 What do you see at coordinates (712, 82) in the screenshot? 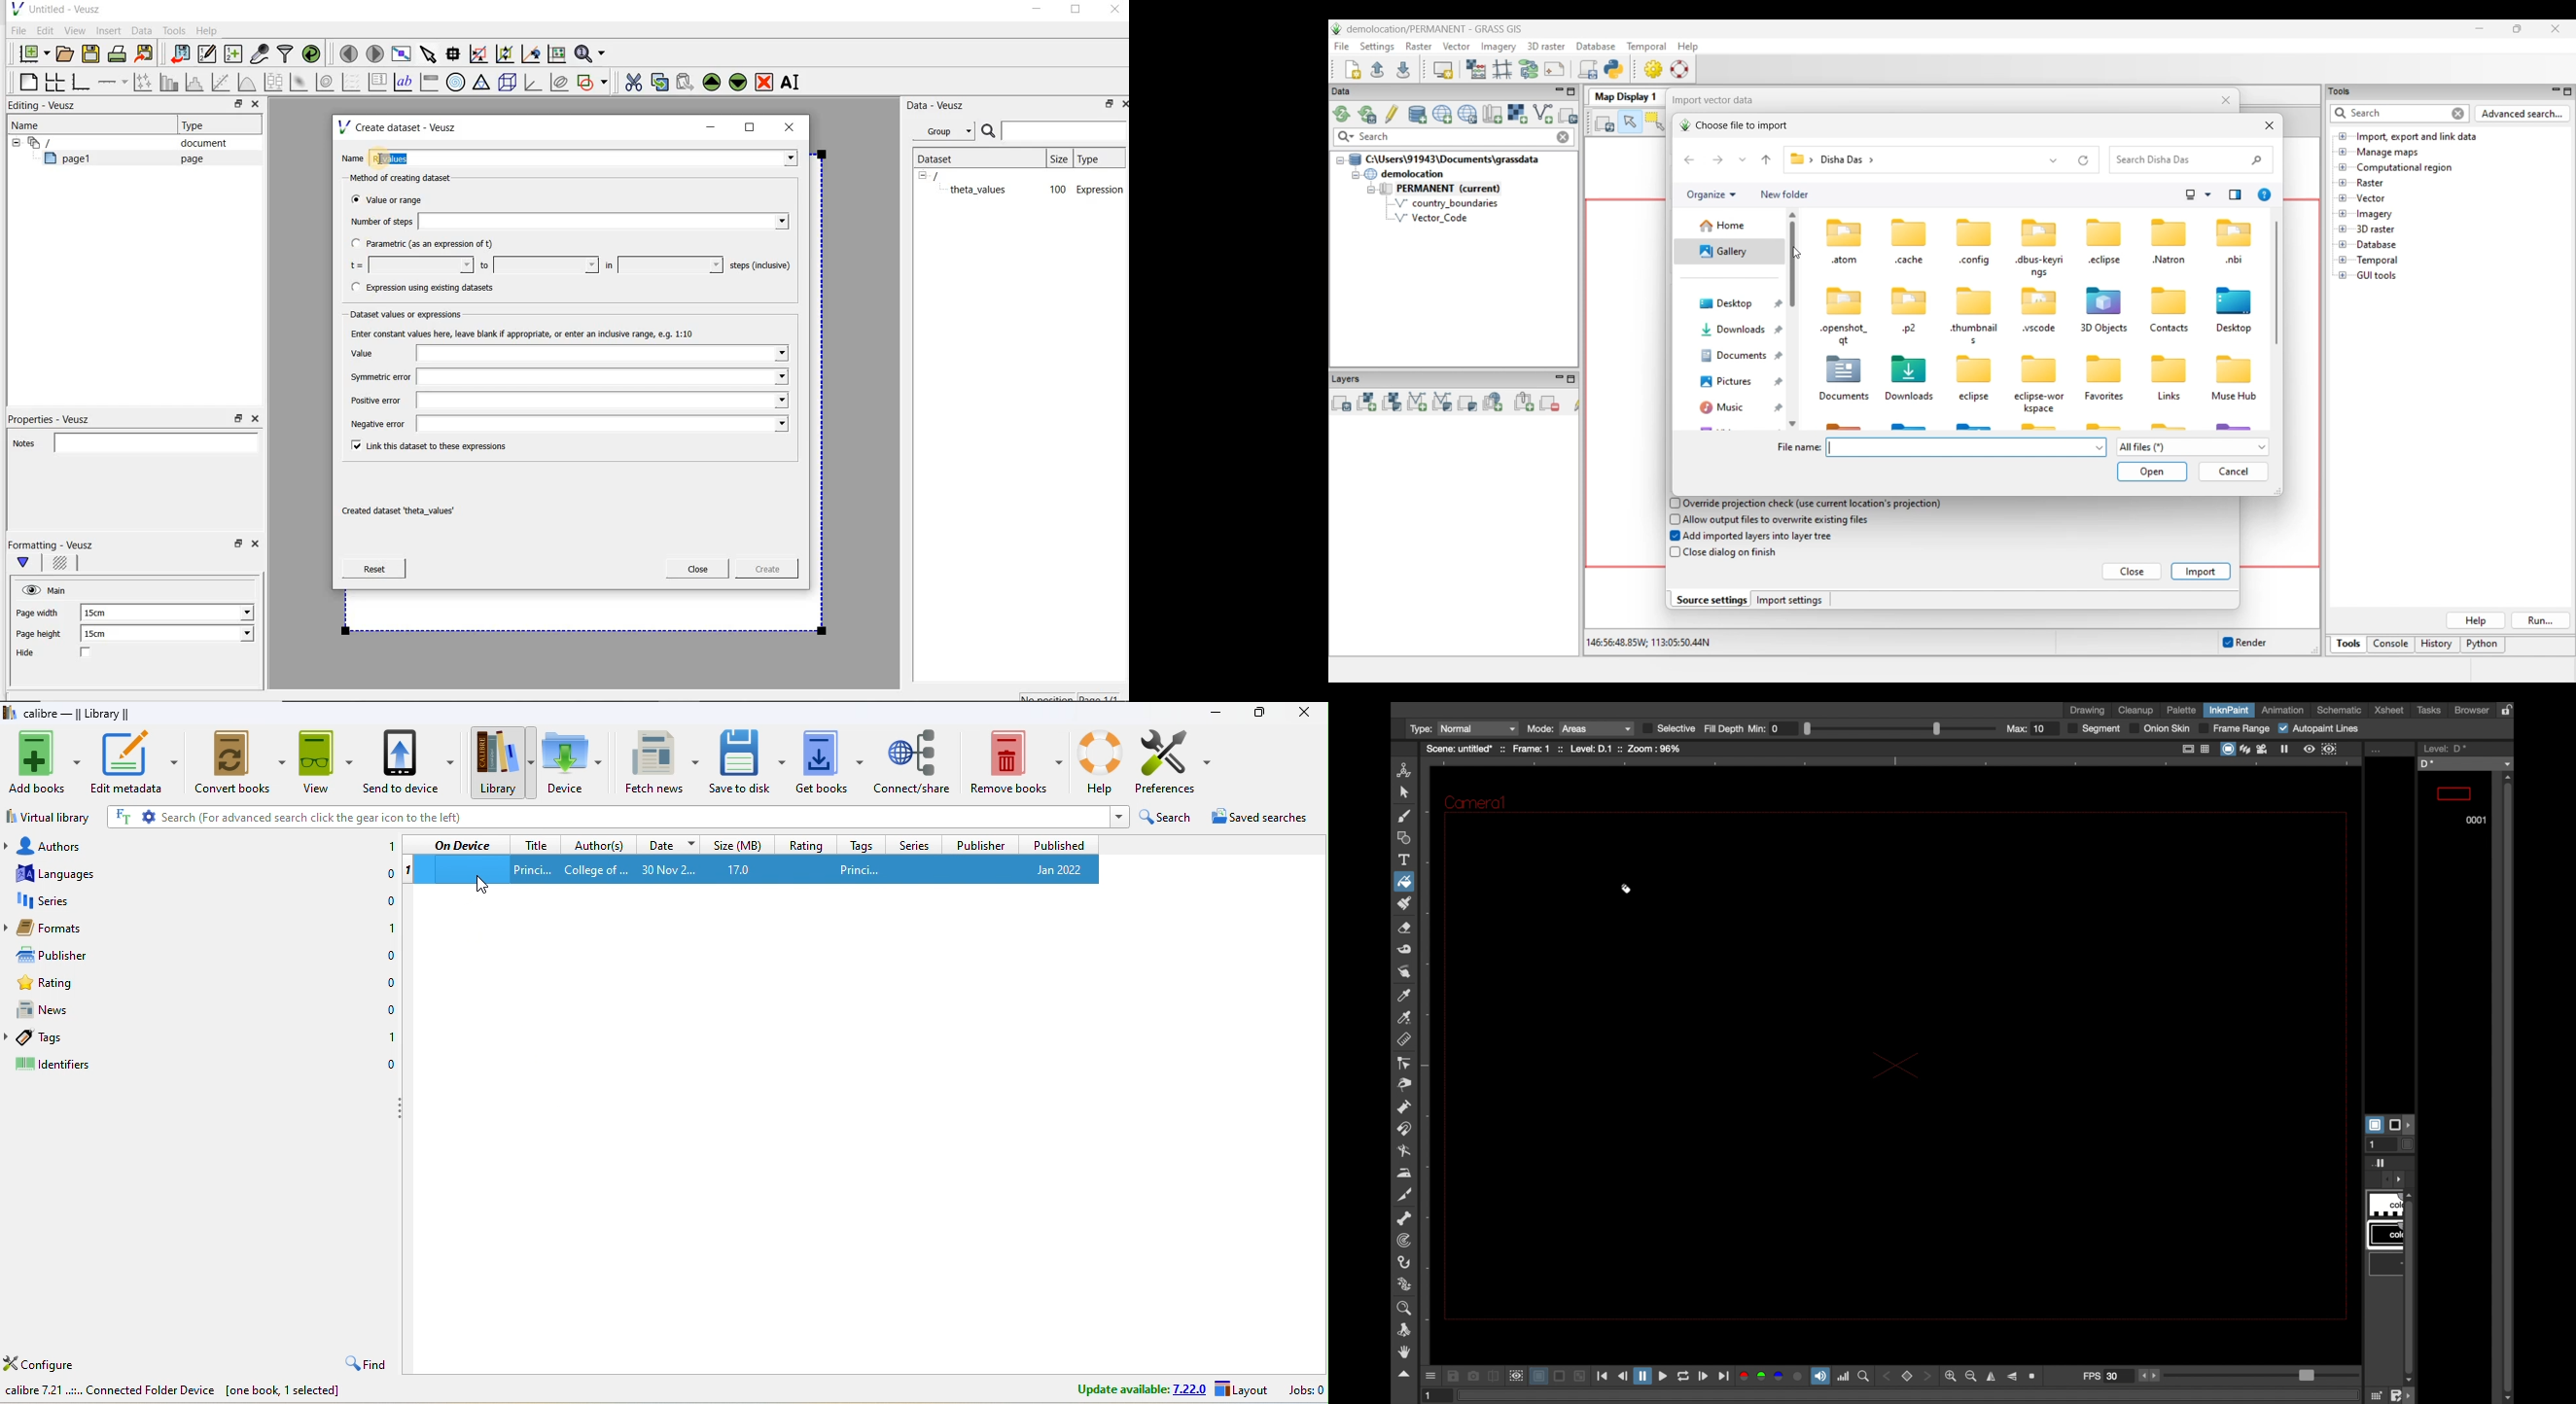
I see `Move the selected widget up` at bounding box center [712, 82].